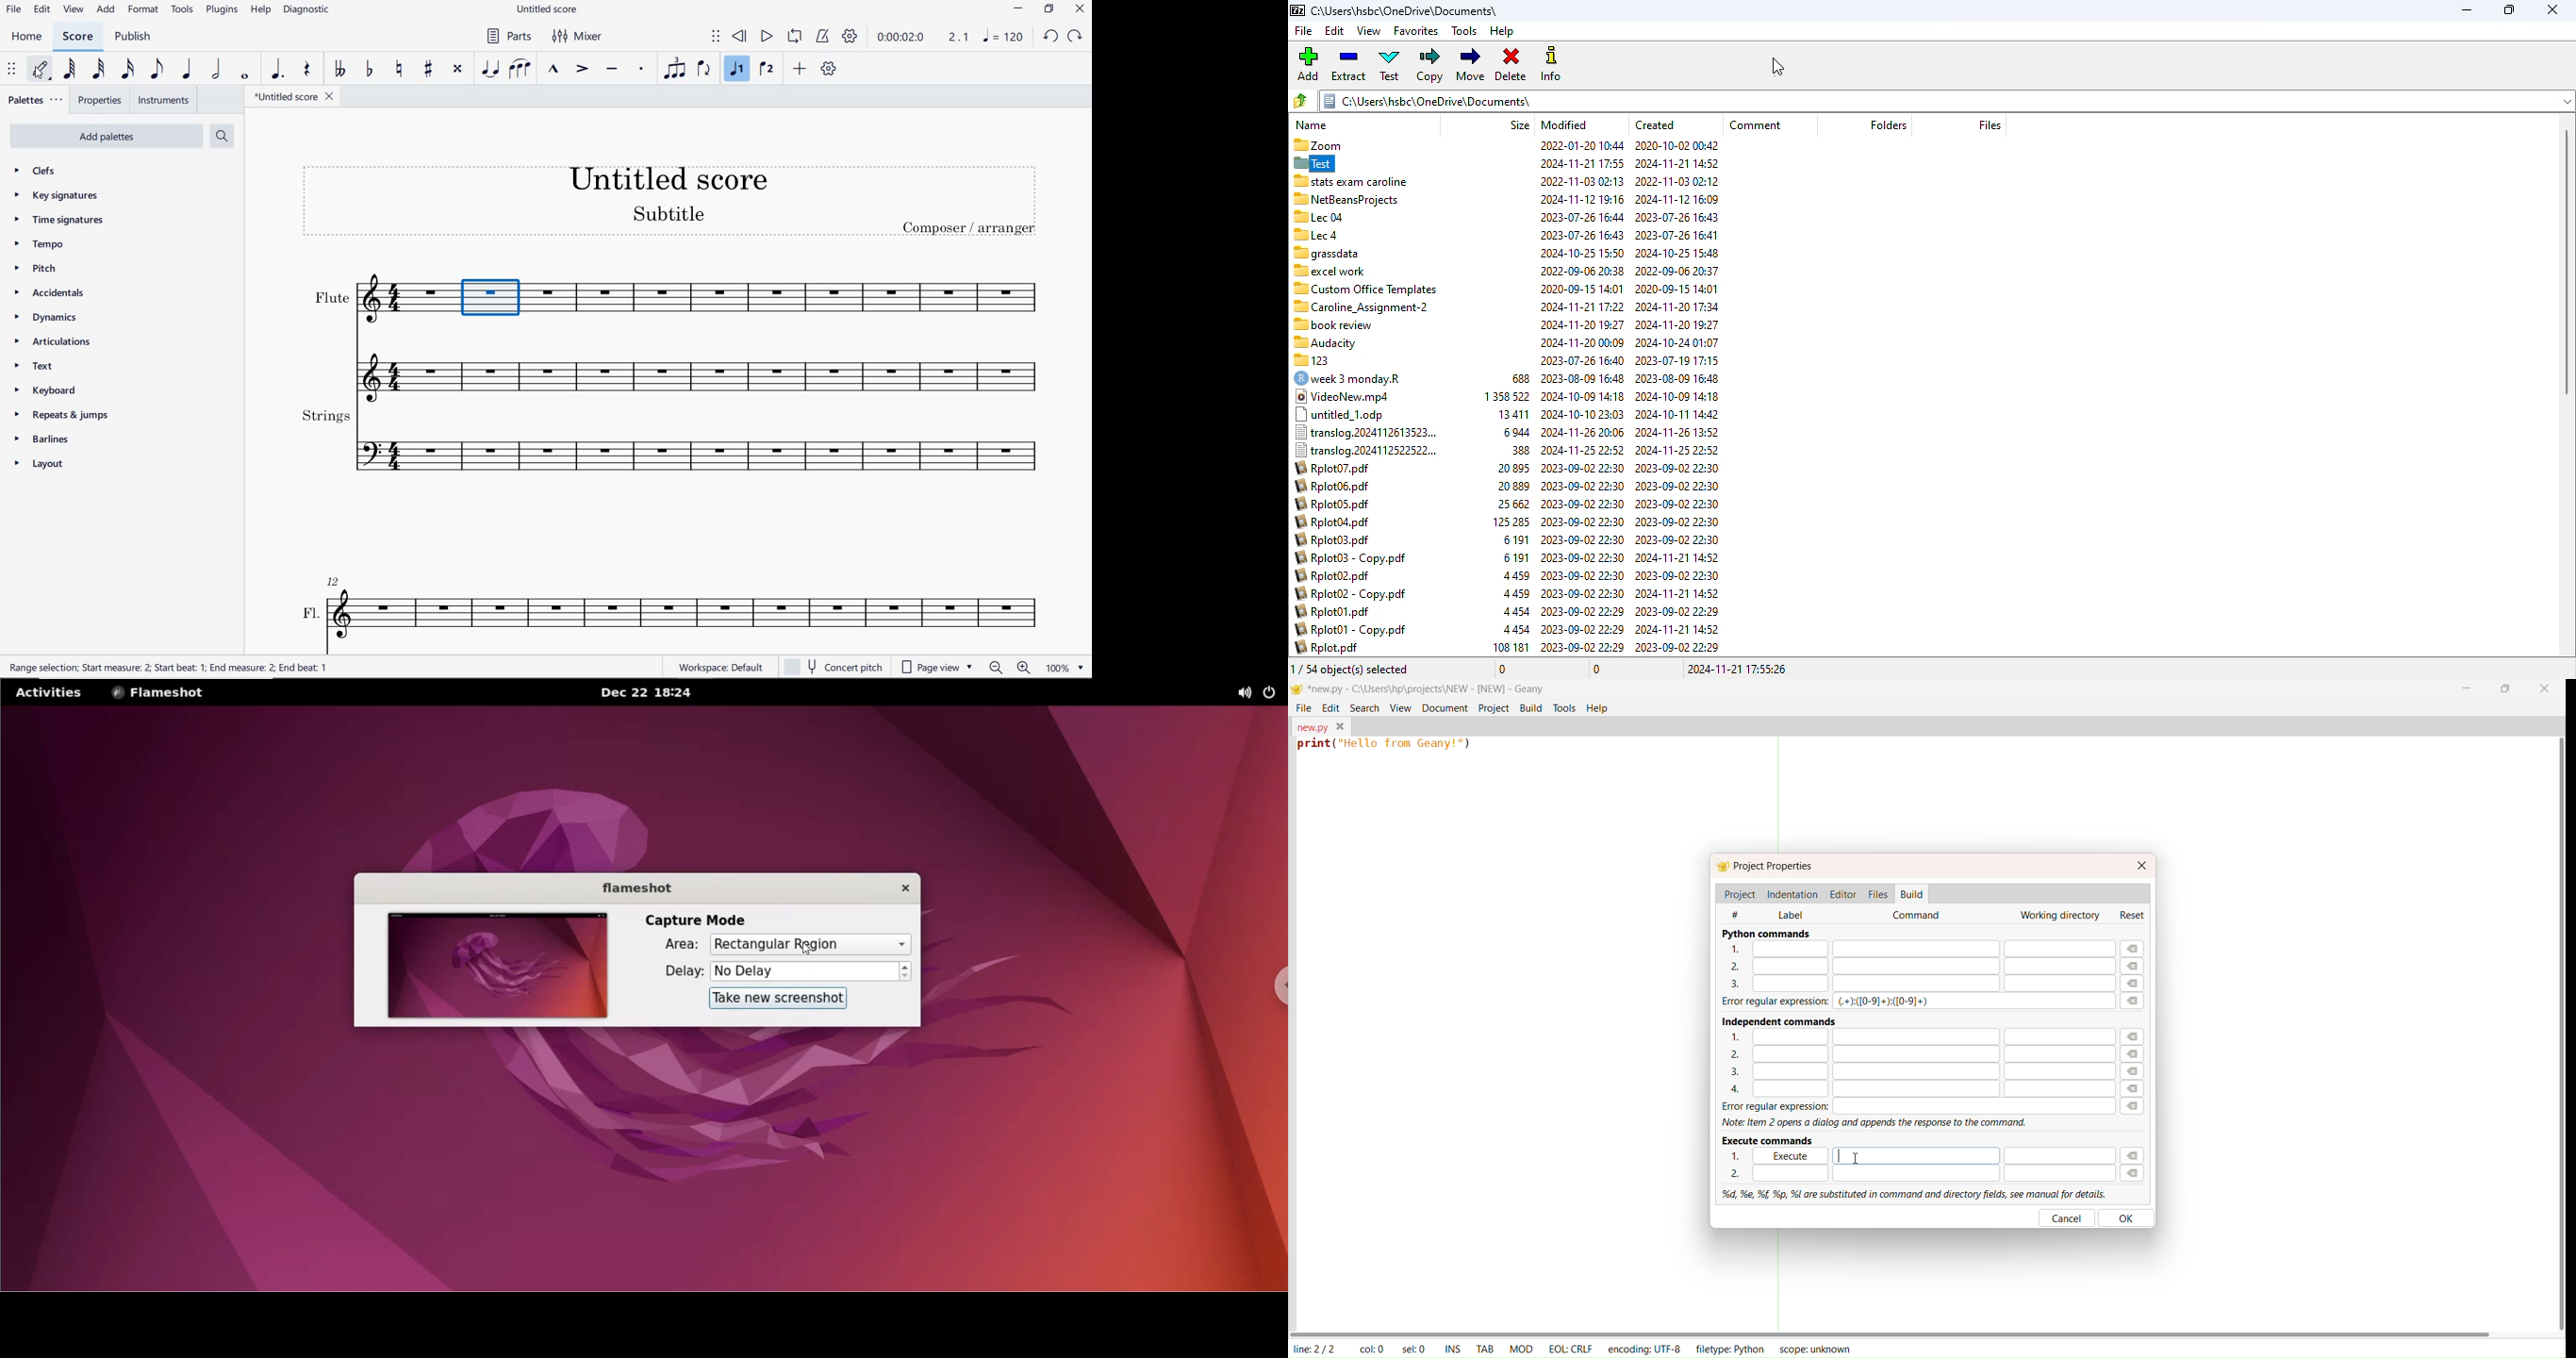  Describe the element at coordinates (1583, 271) in the screenshot. I see `2022-09-06 20:38` at that location.